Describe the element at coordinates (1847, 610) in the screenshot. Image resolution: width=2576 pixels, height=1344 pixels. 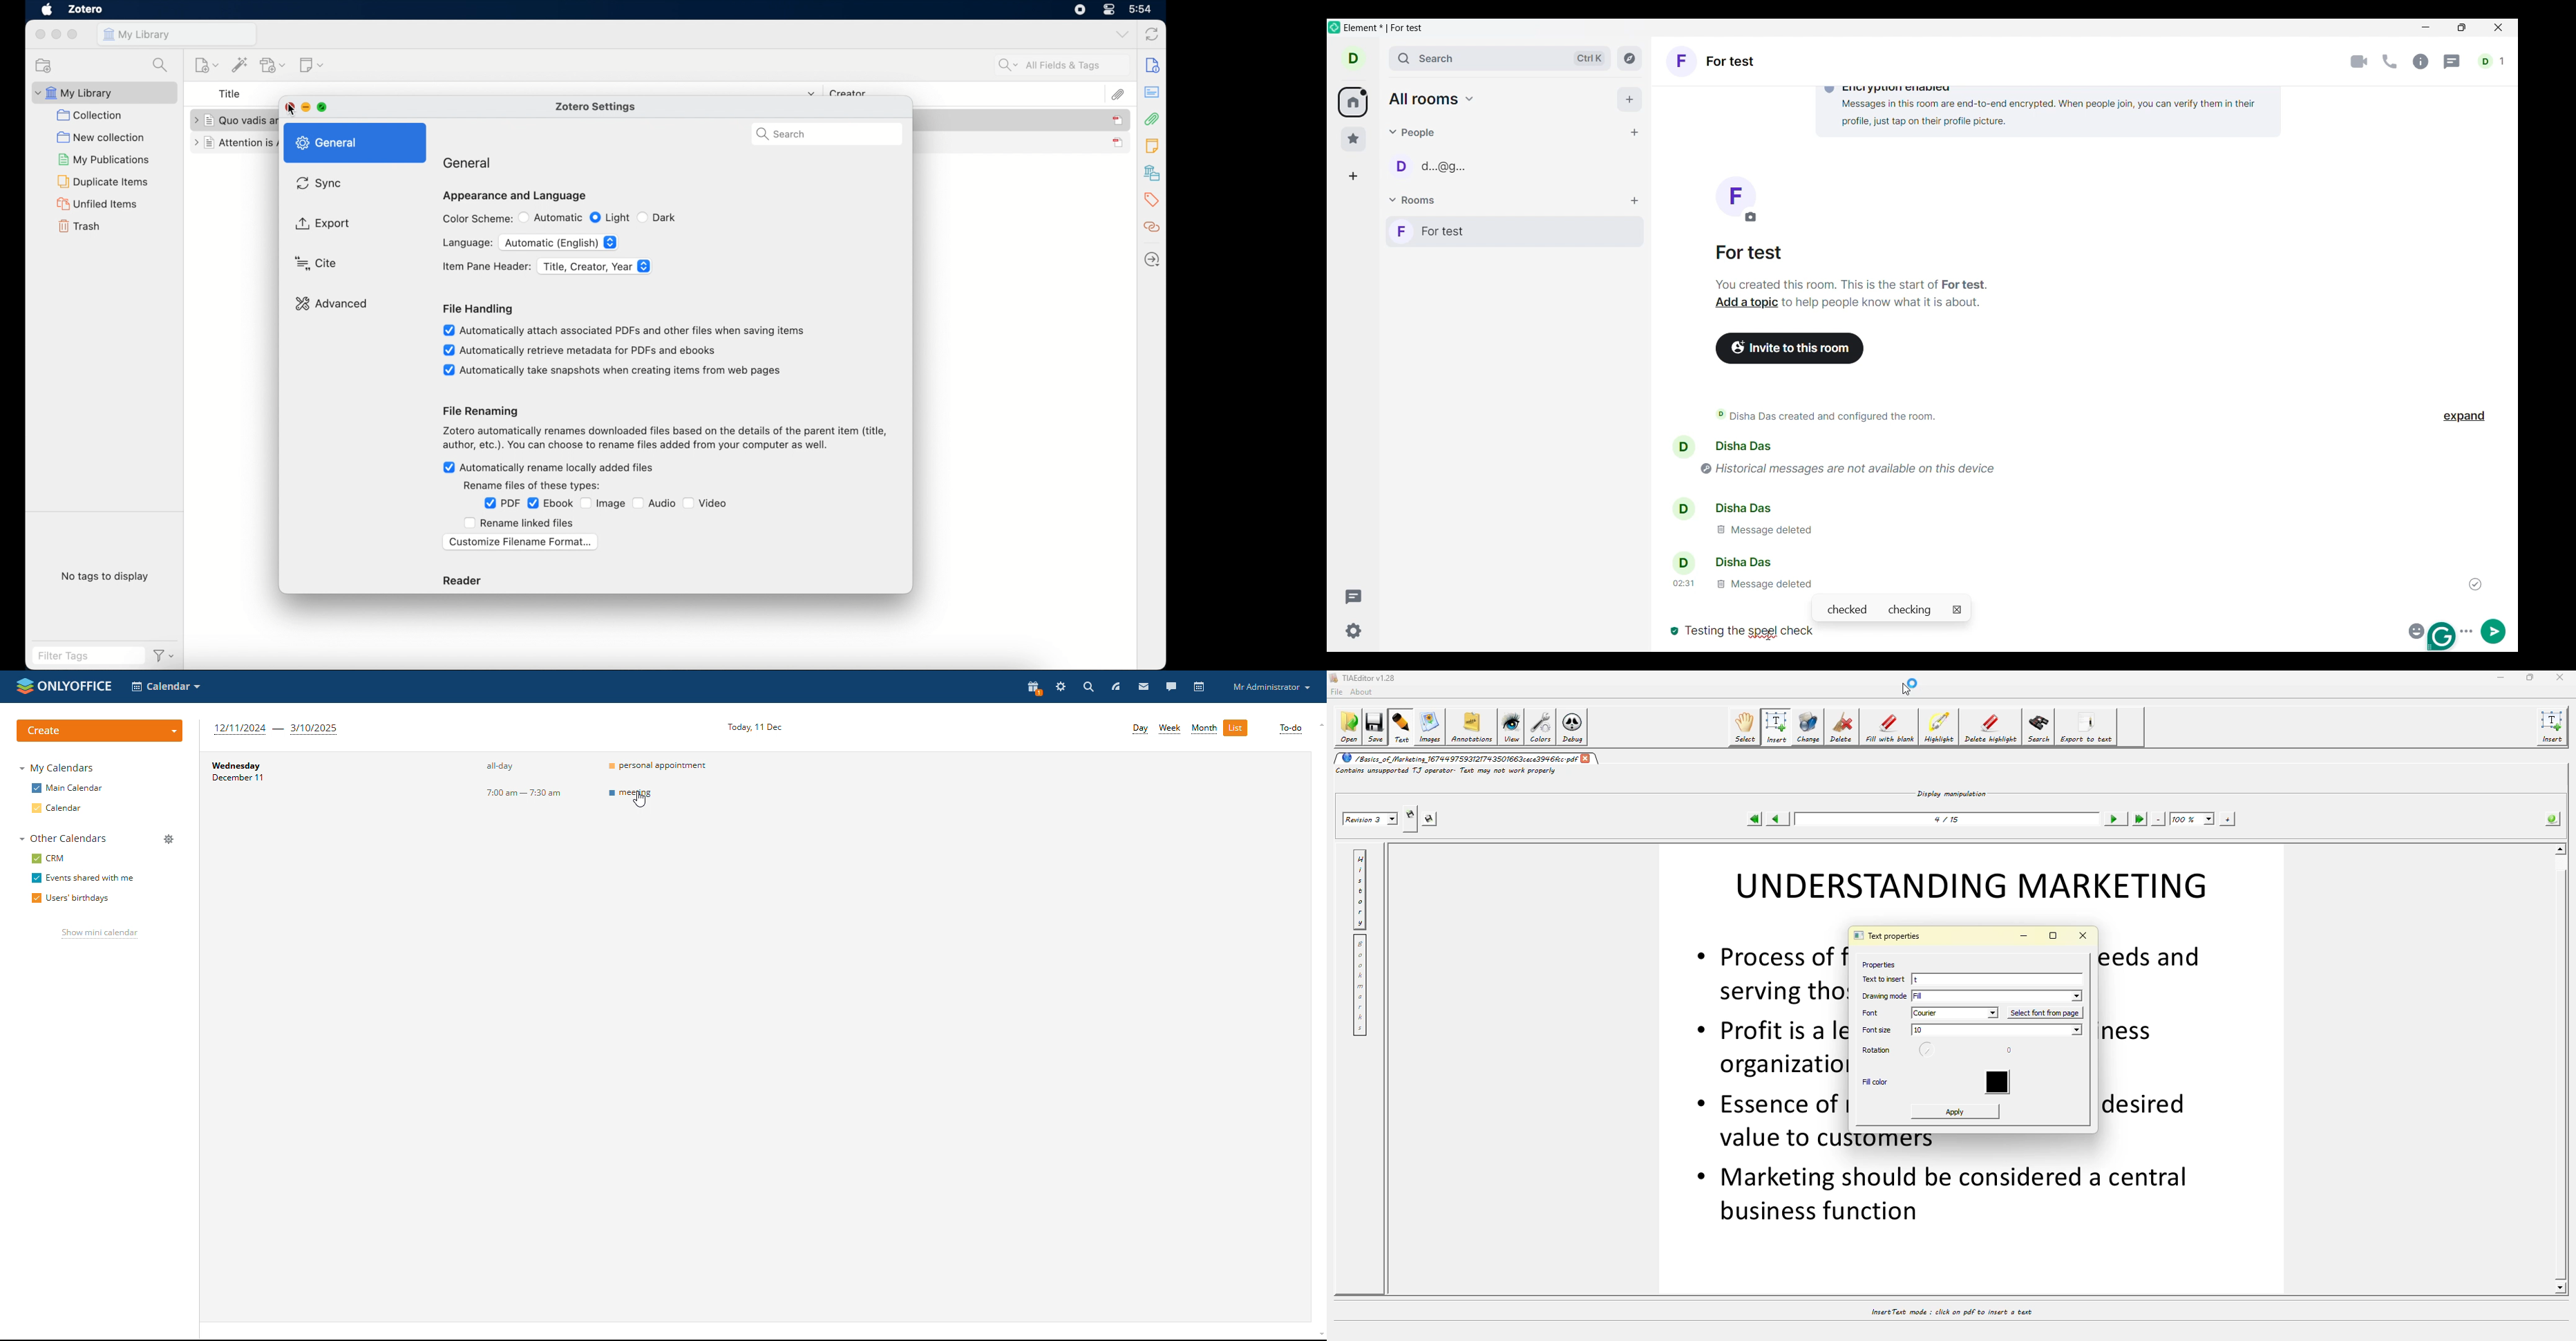
I see `checked` at that location.